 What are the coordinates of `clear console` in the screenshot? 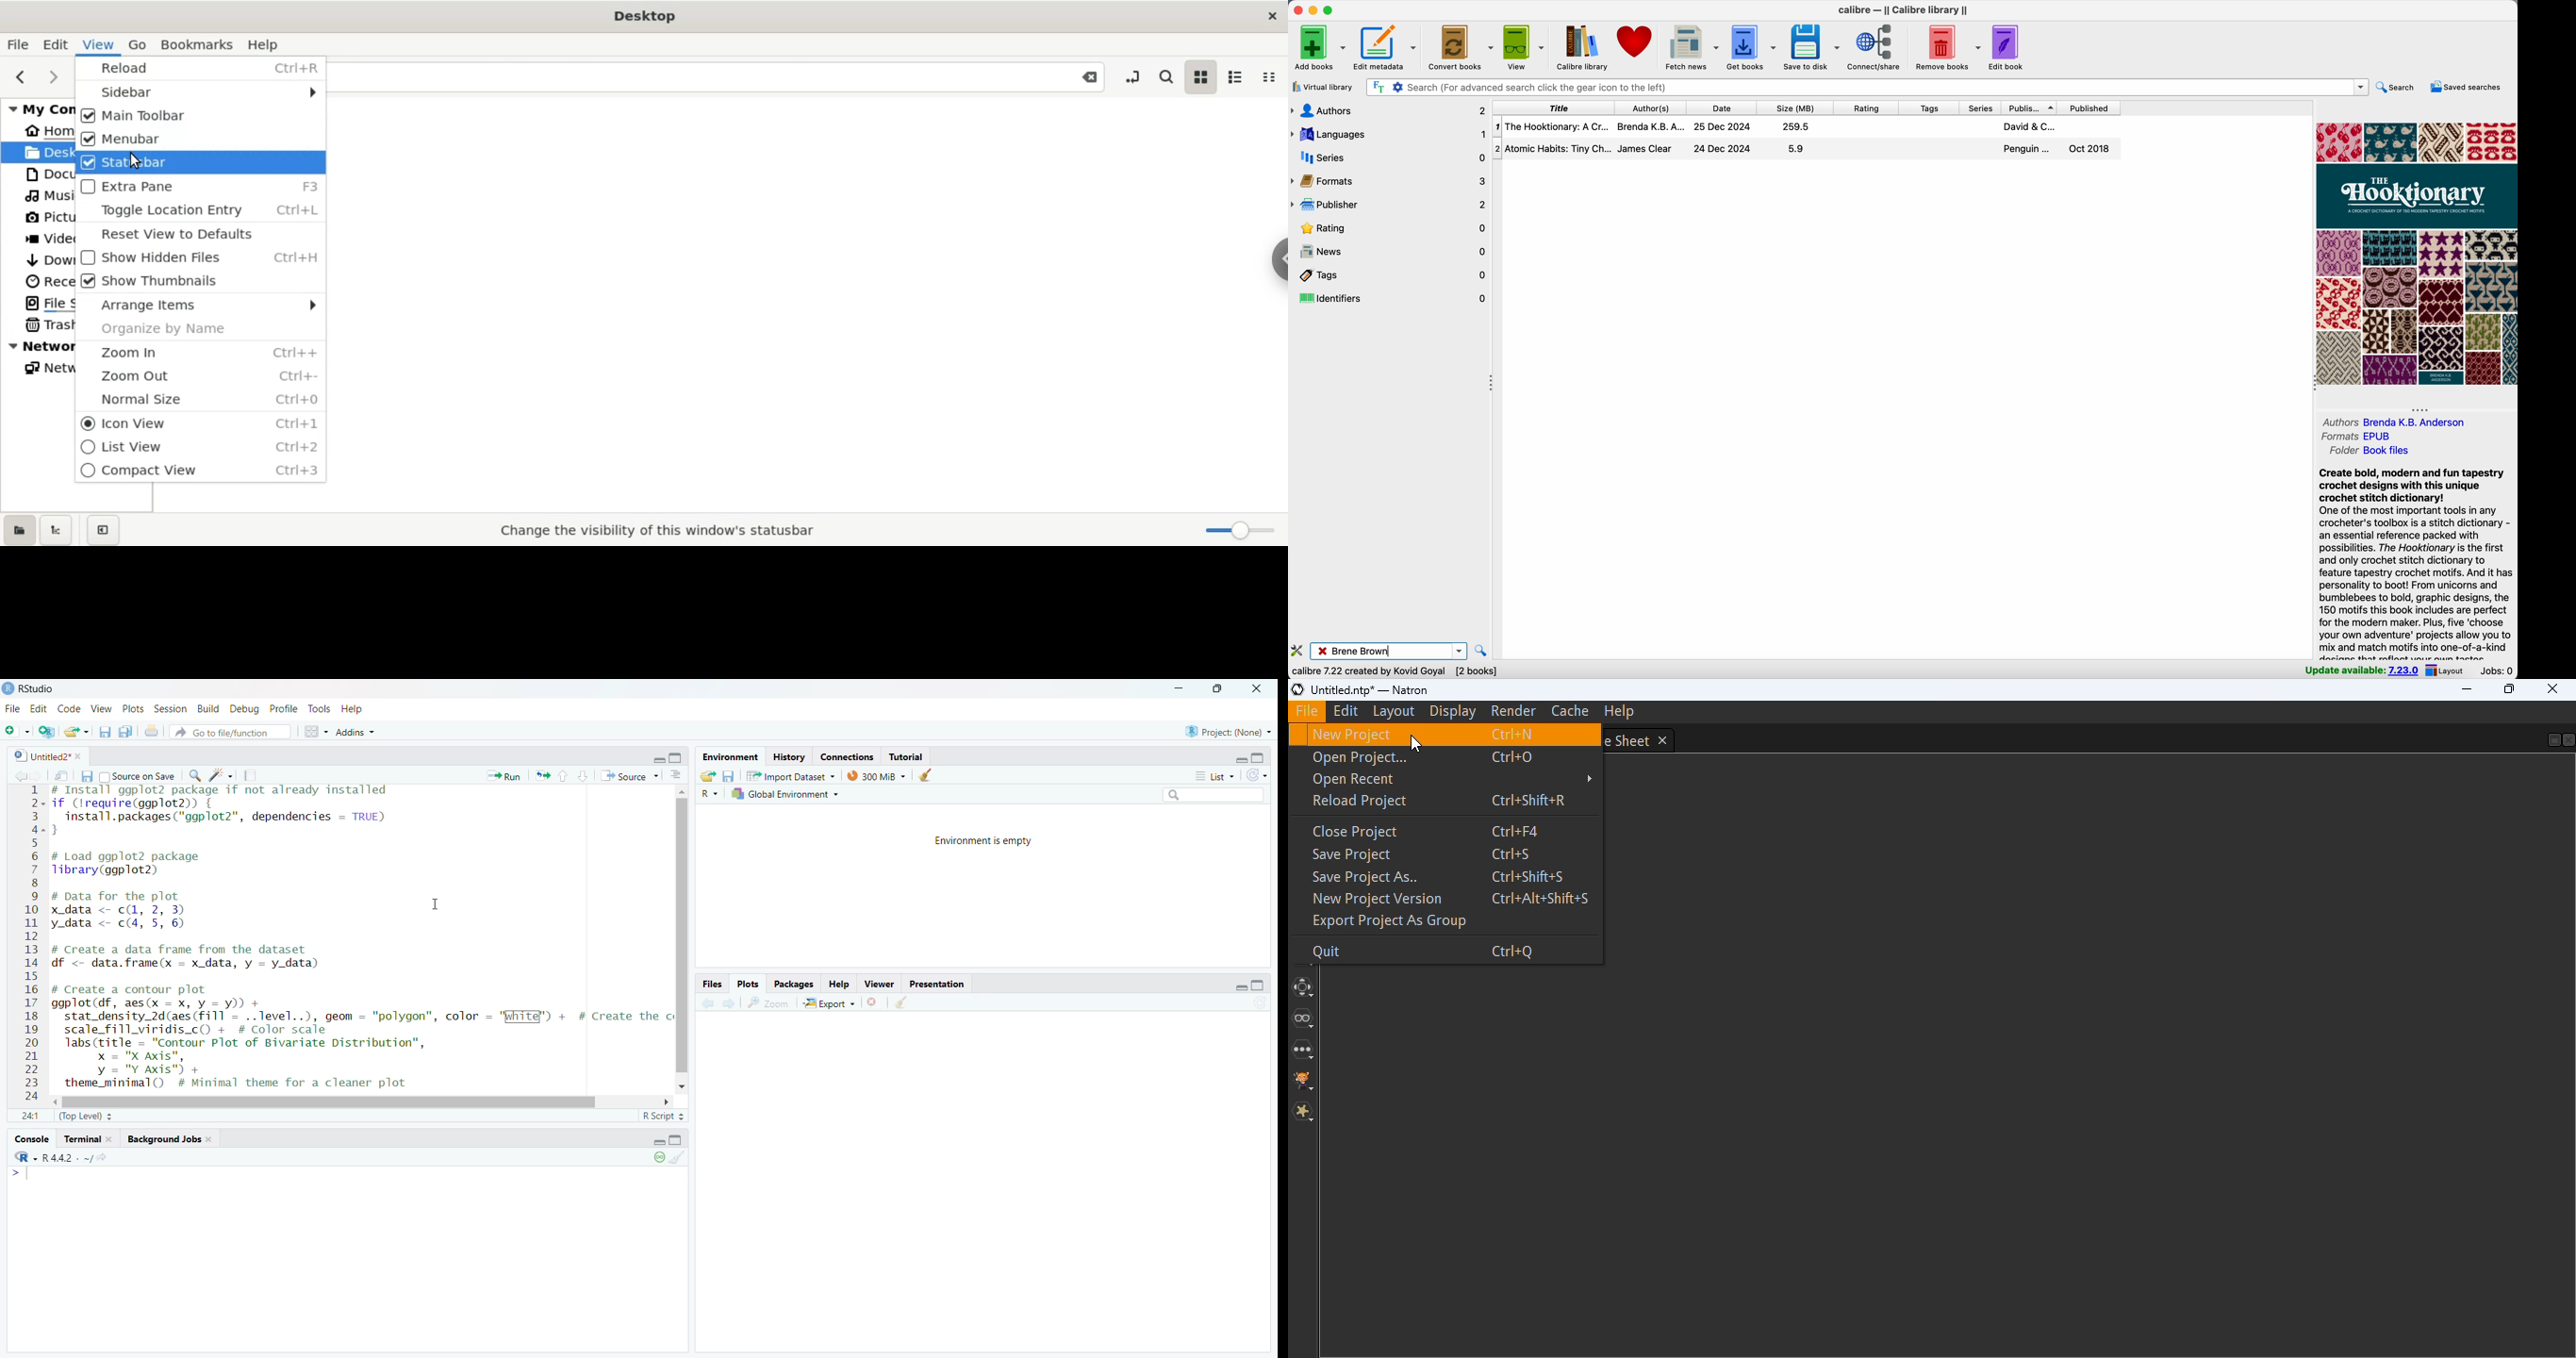 It's located at (678, 1159).